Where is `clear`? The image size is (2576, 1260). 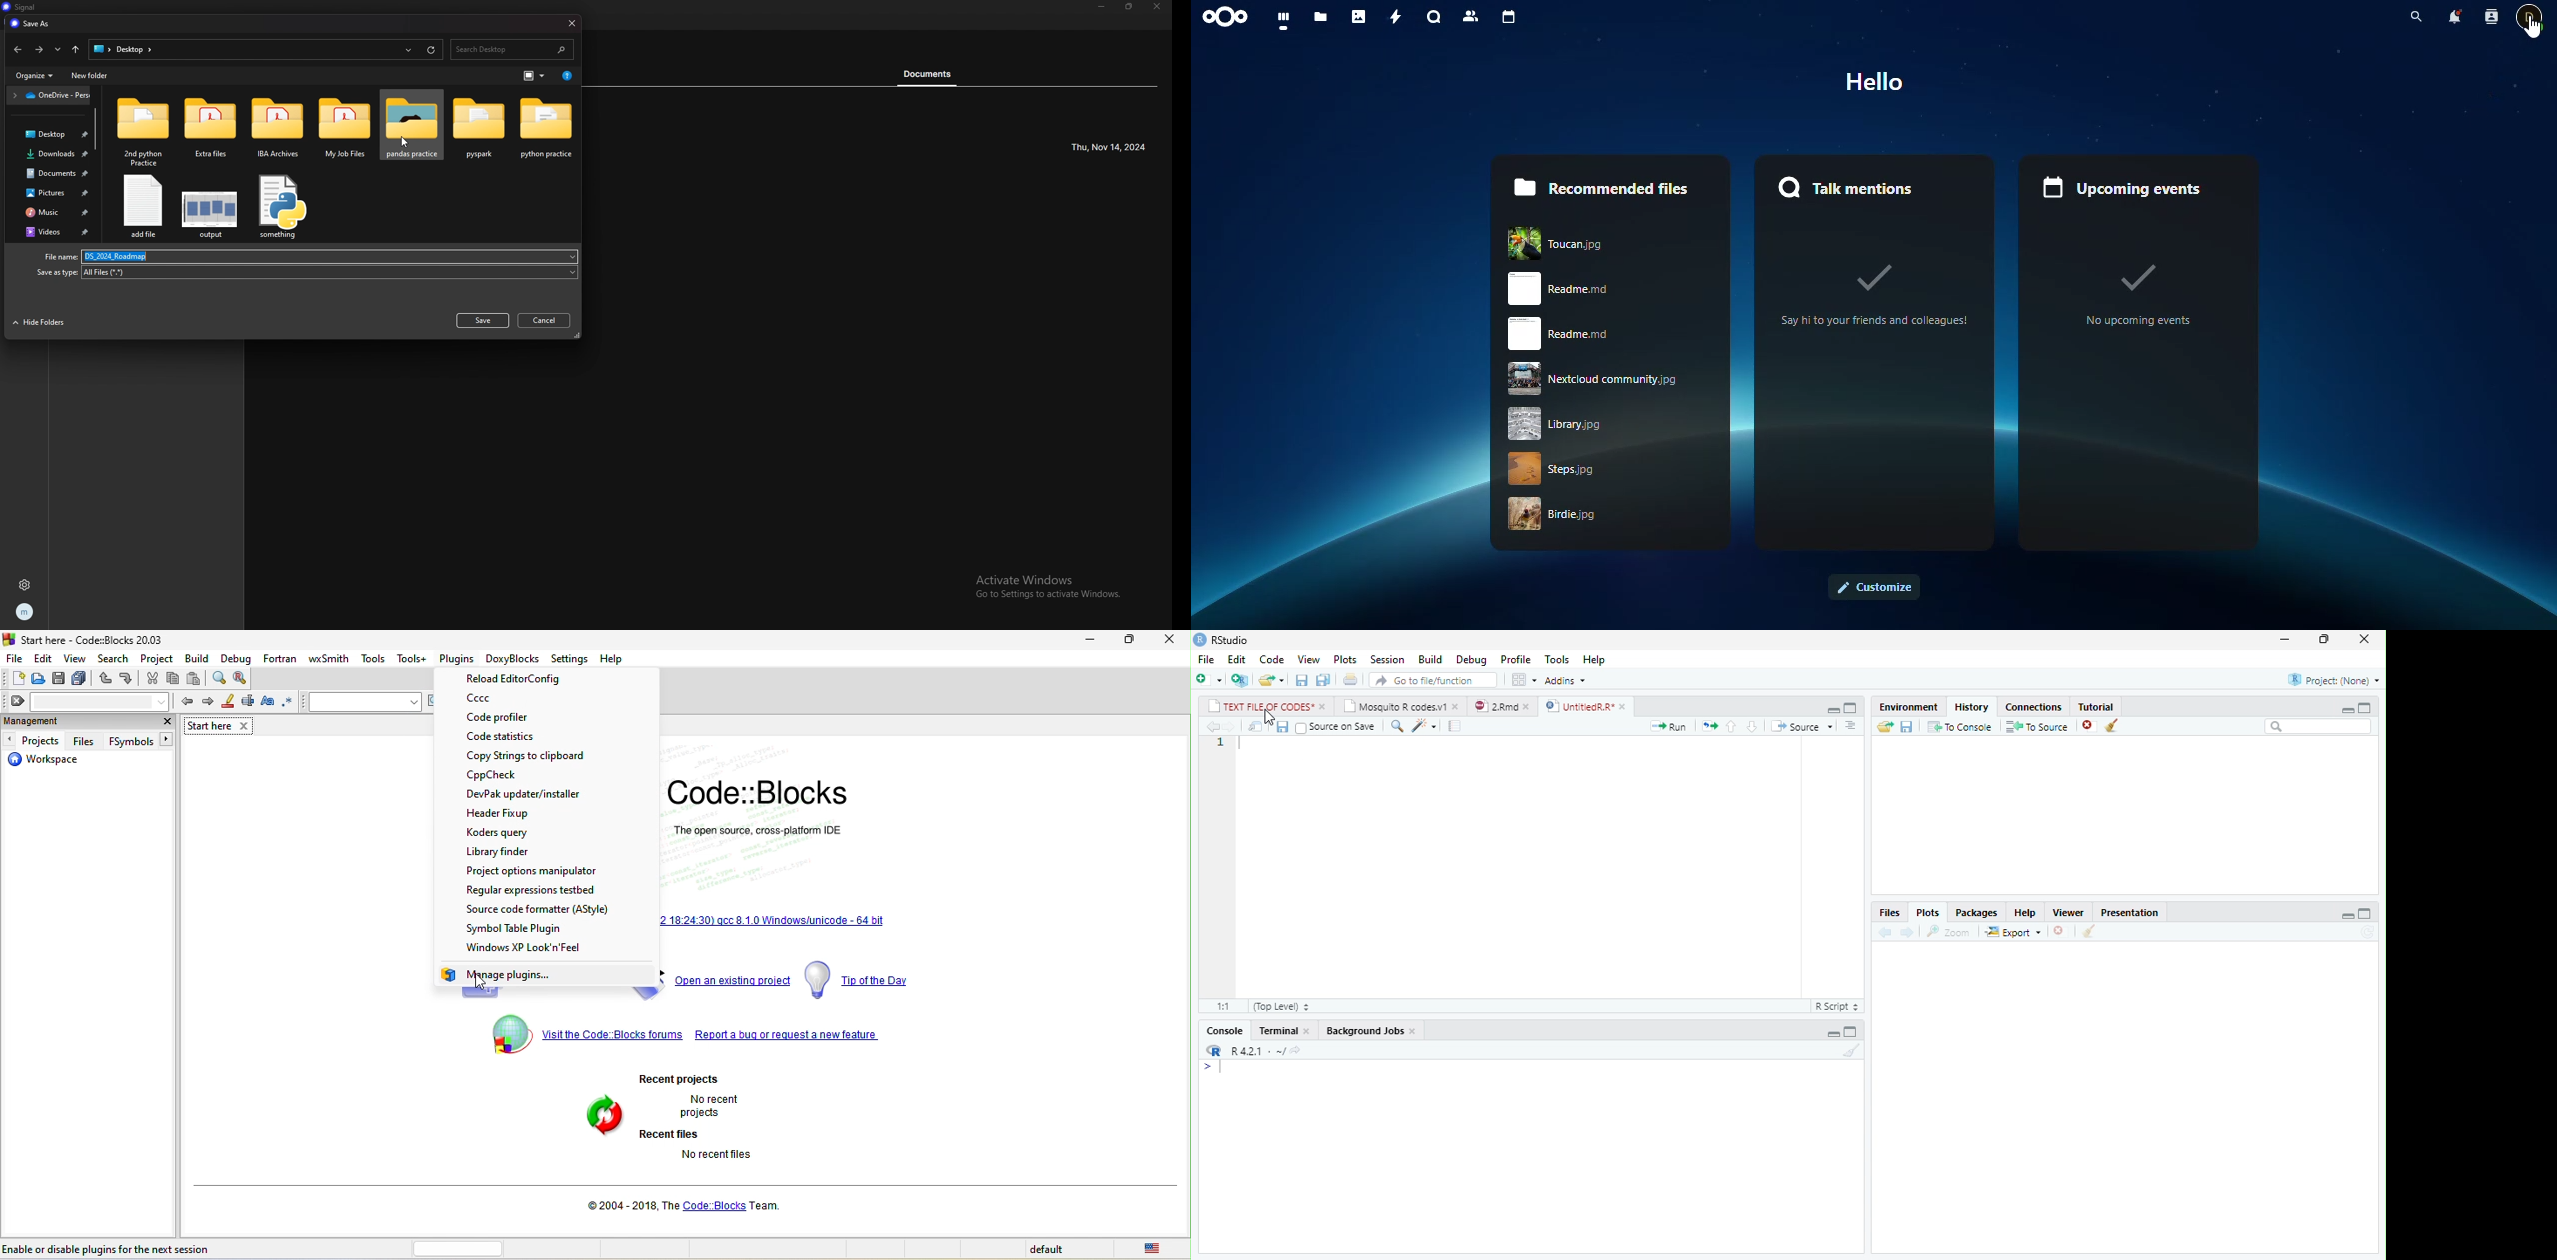
clear is located at coordinates (87, 701).